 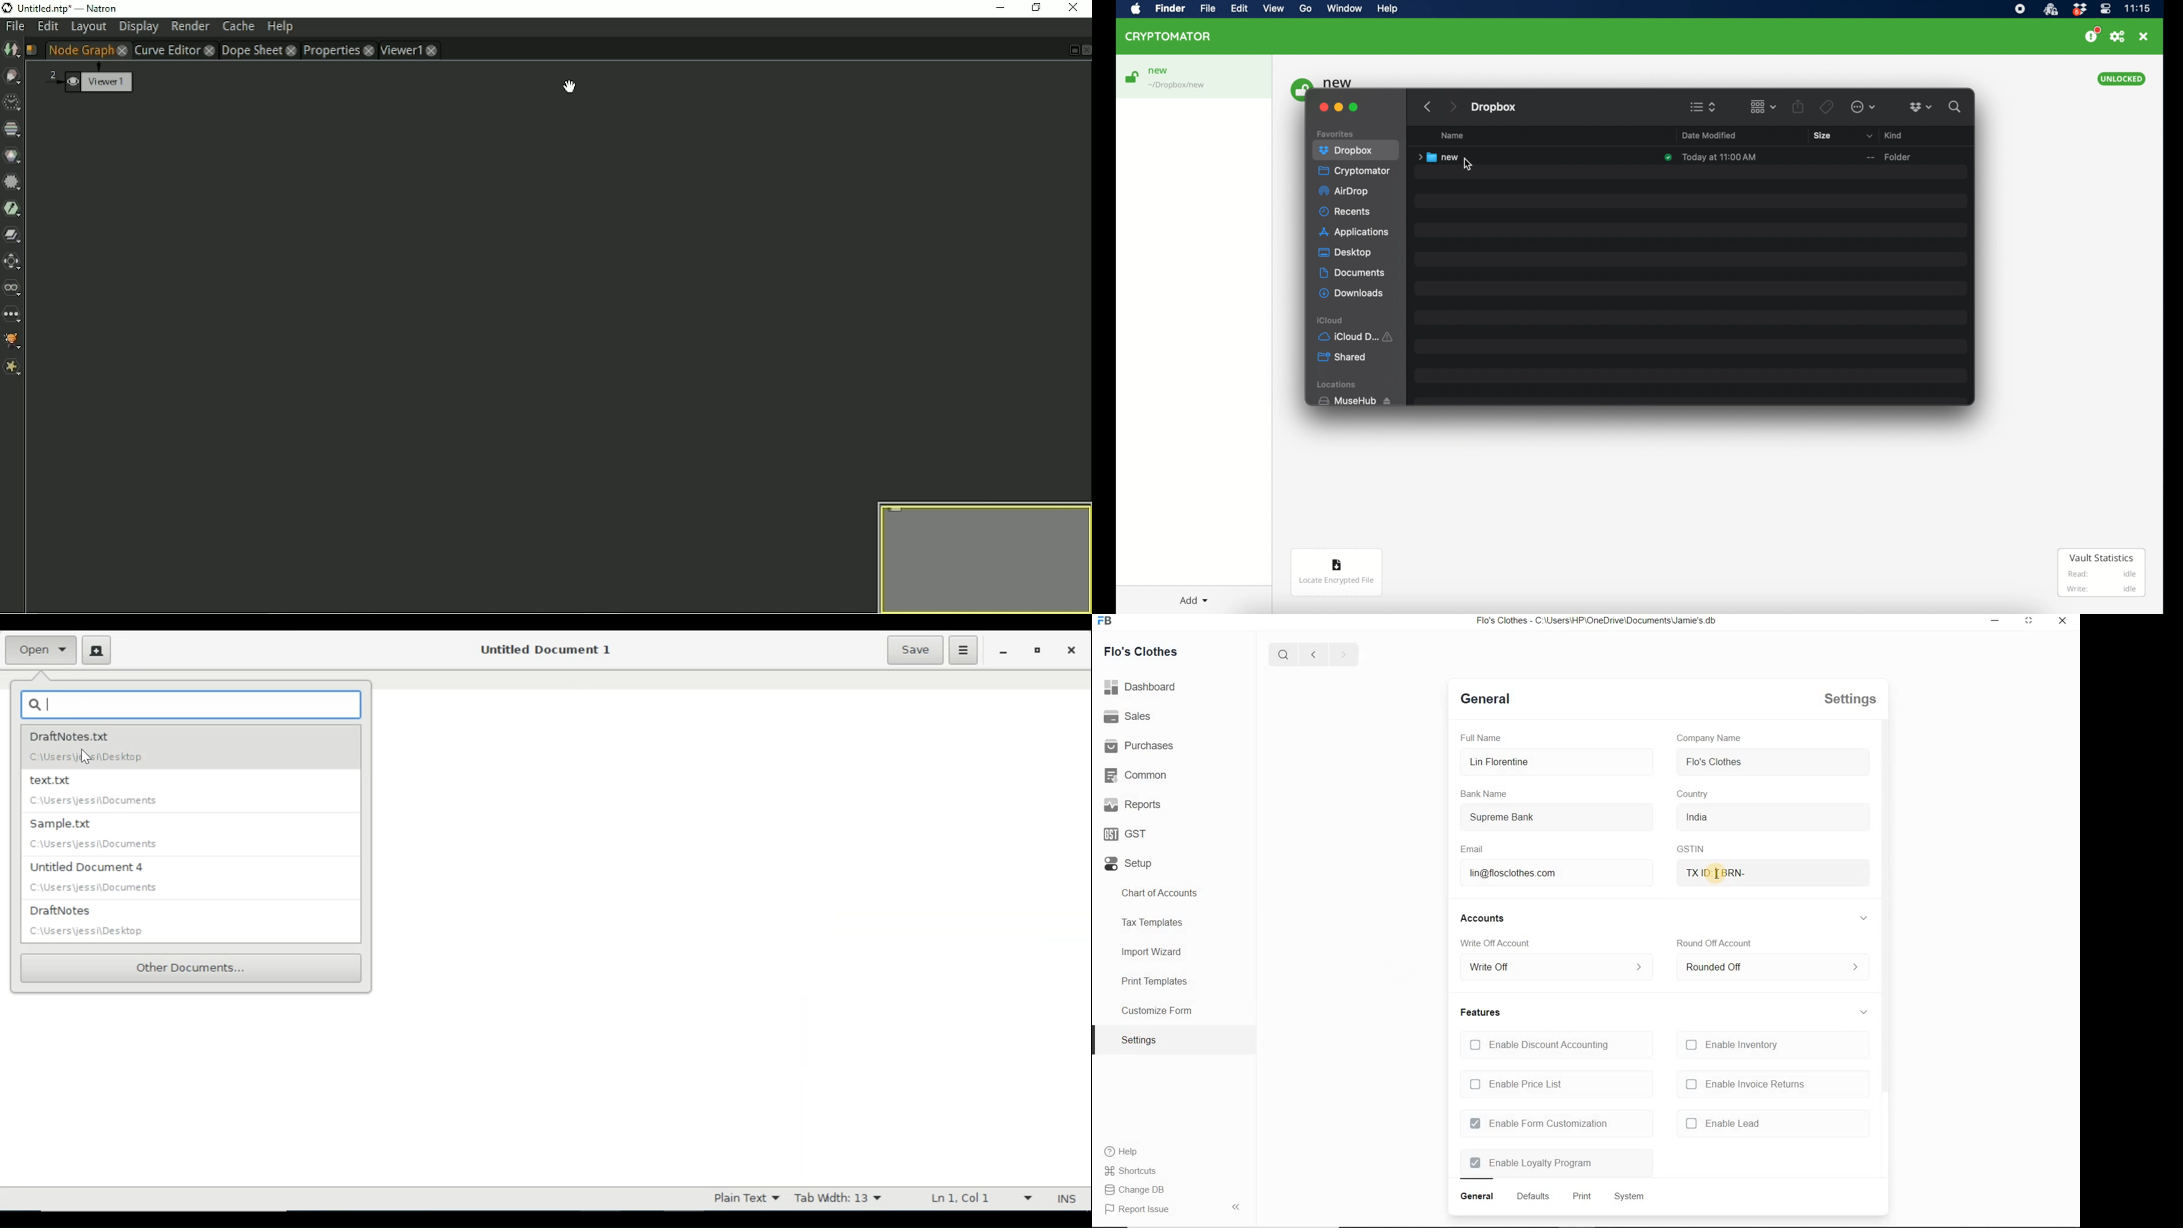 I want to click on restore, so click(x=1997, y=622).